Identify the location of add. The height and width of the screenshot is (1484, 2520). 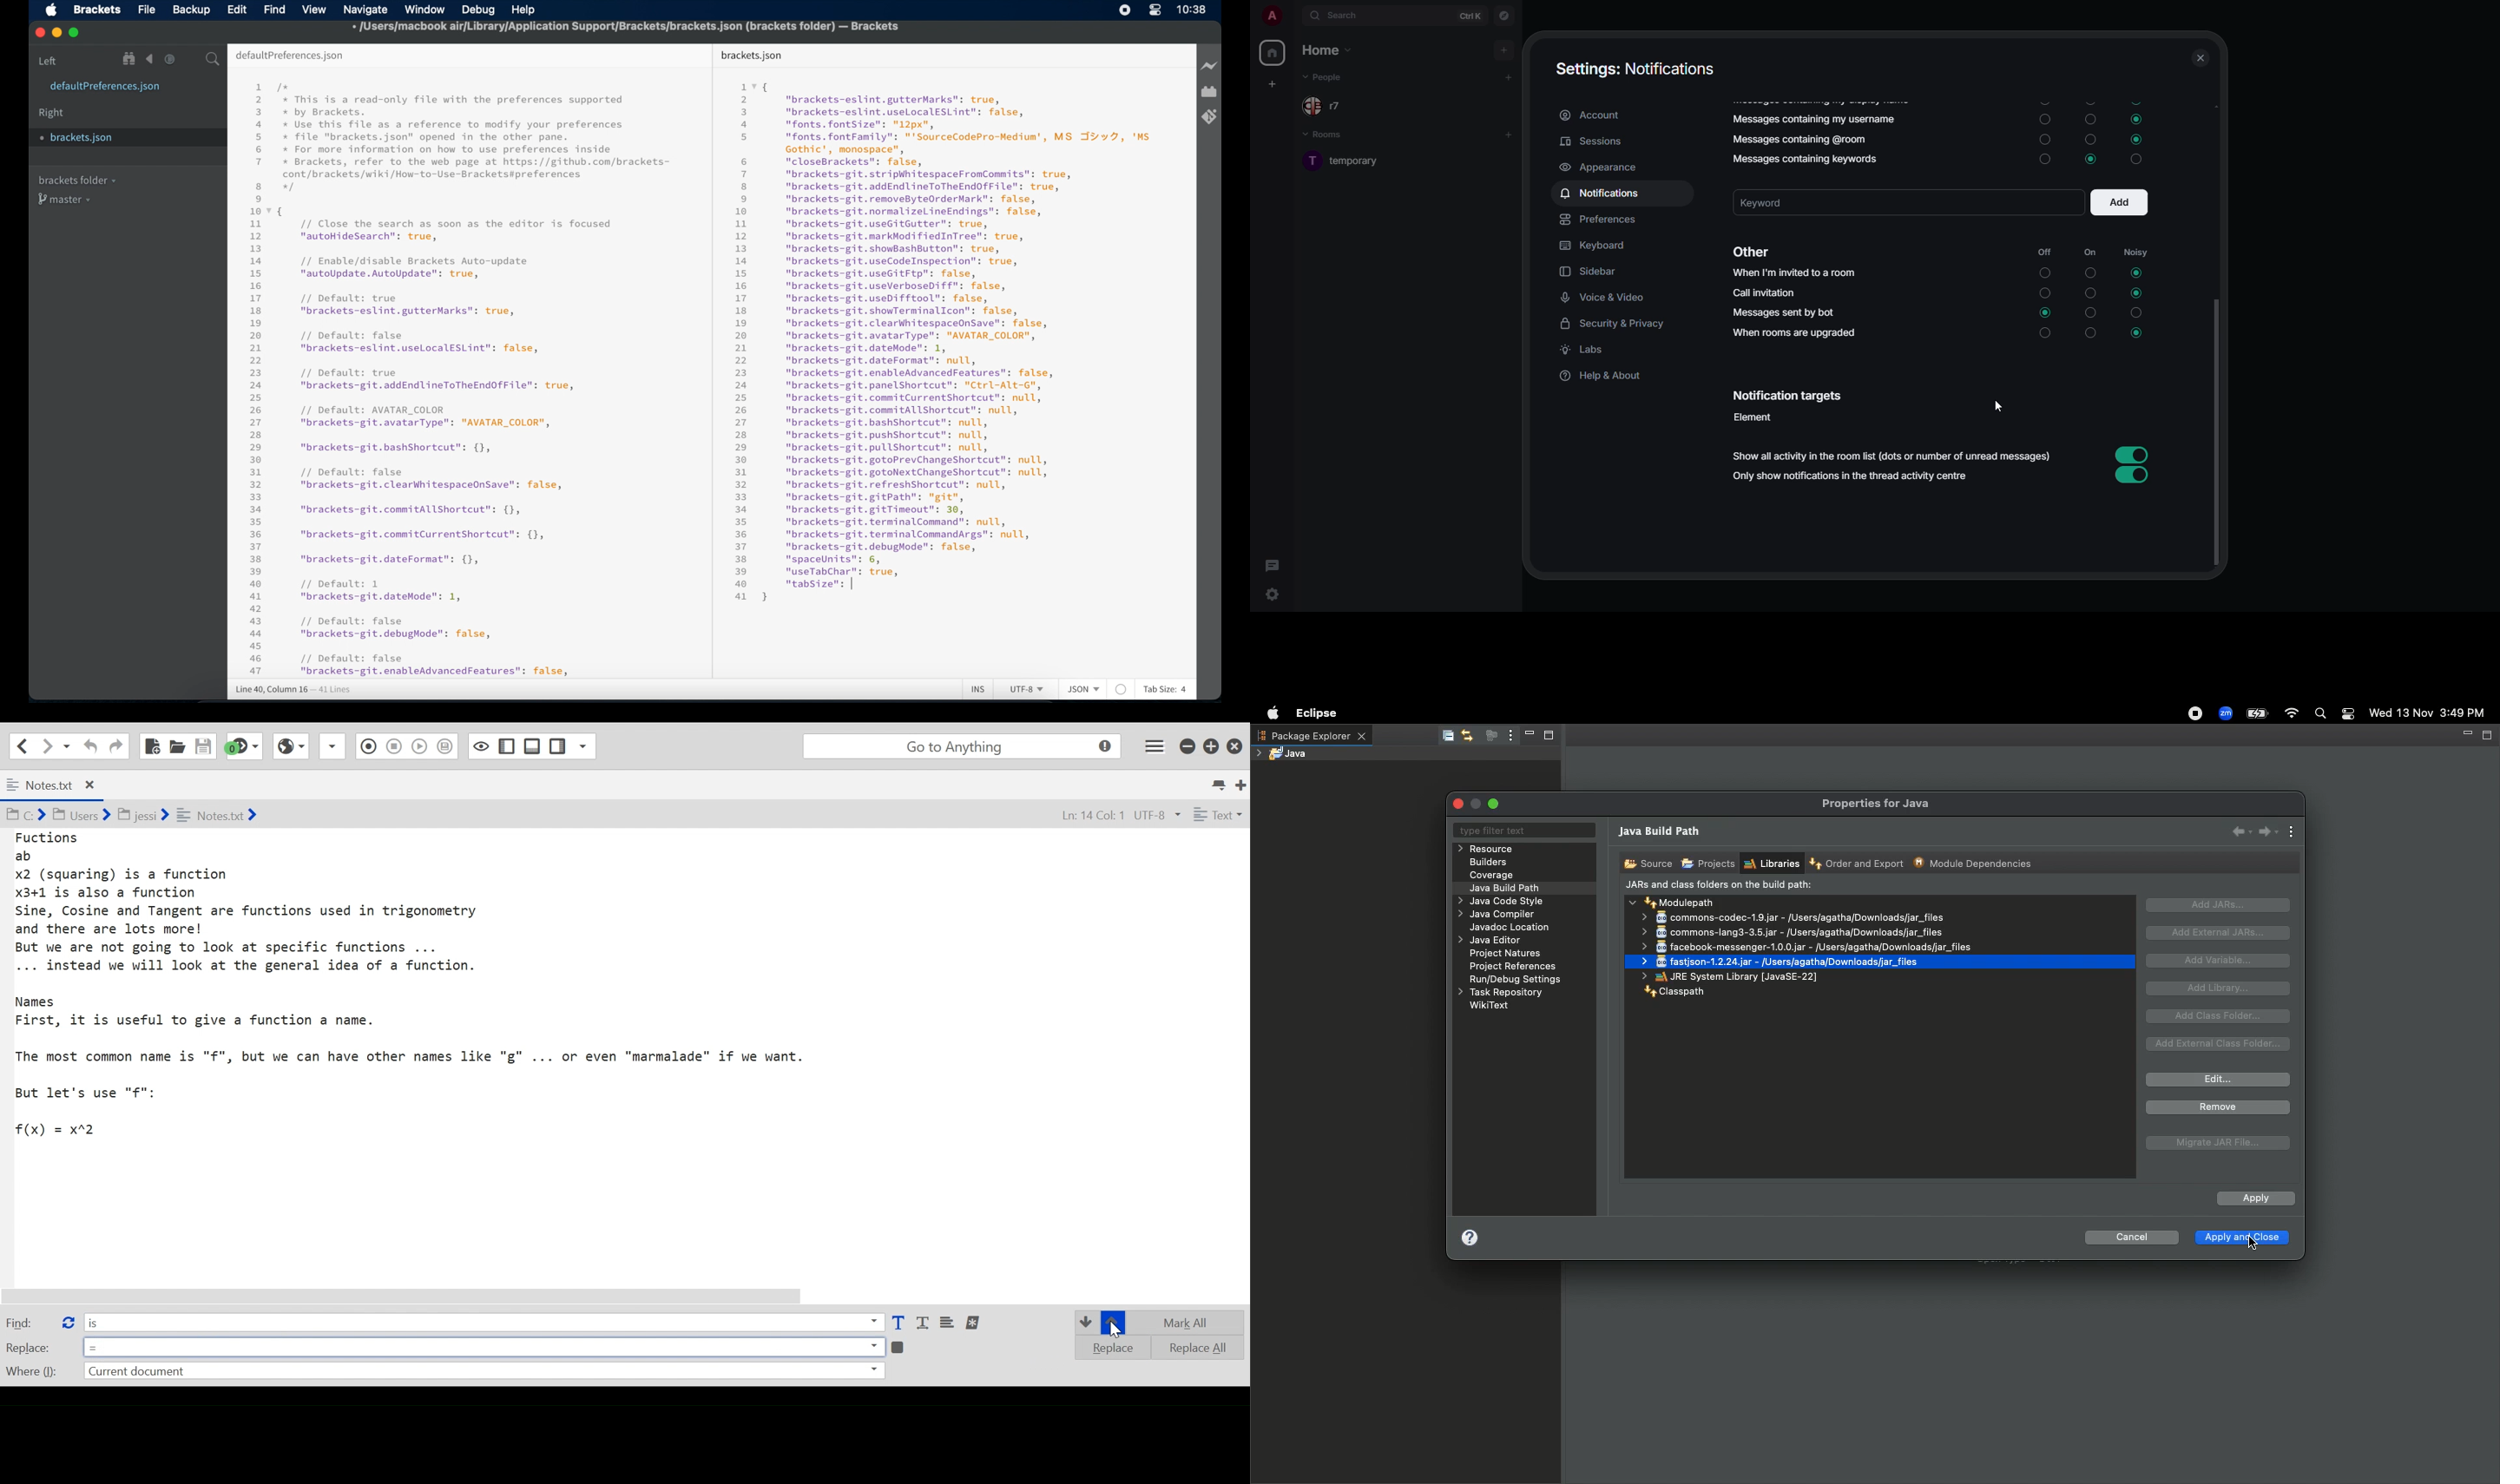
(1510, 77).